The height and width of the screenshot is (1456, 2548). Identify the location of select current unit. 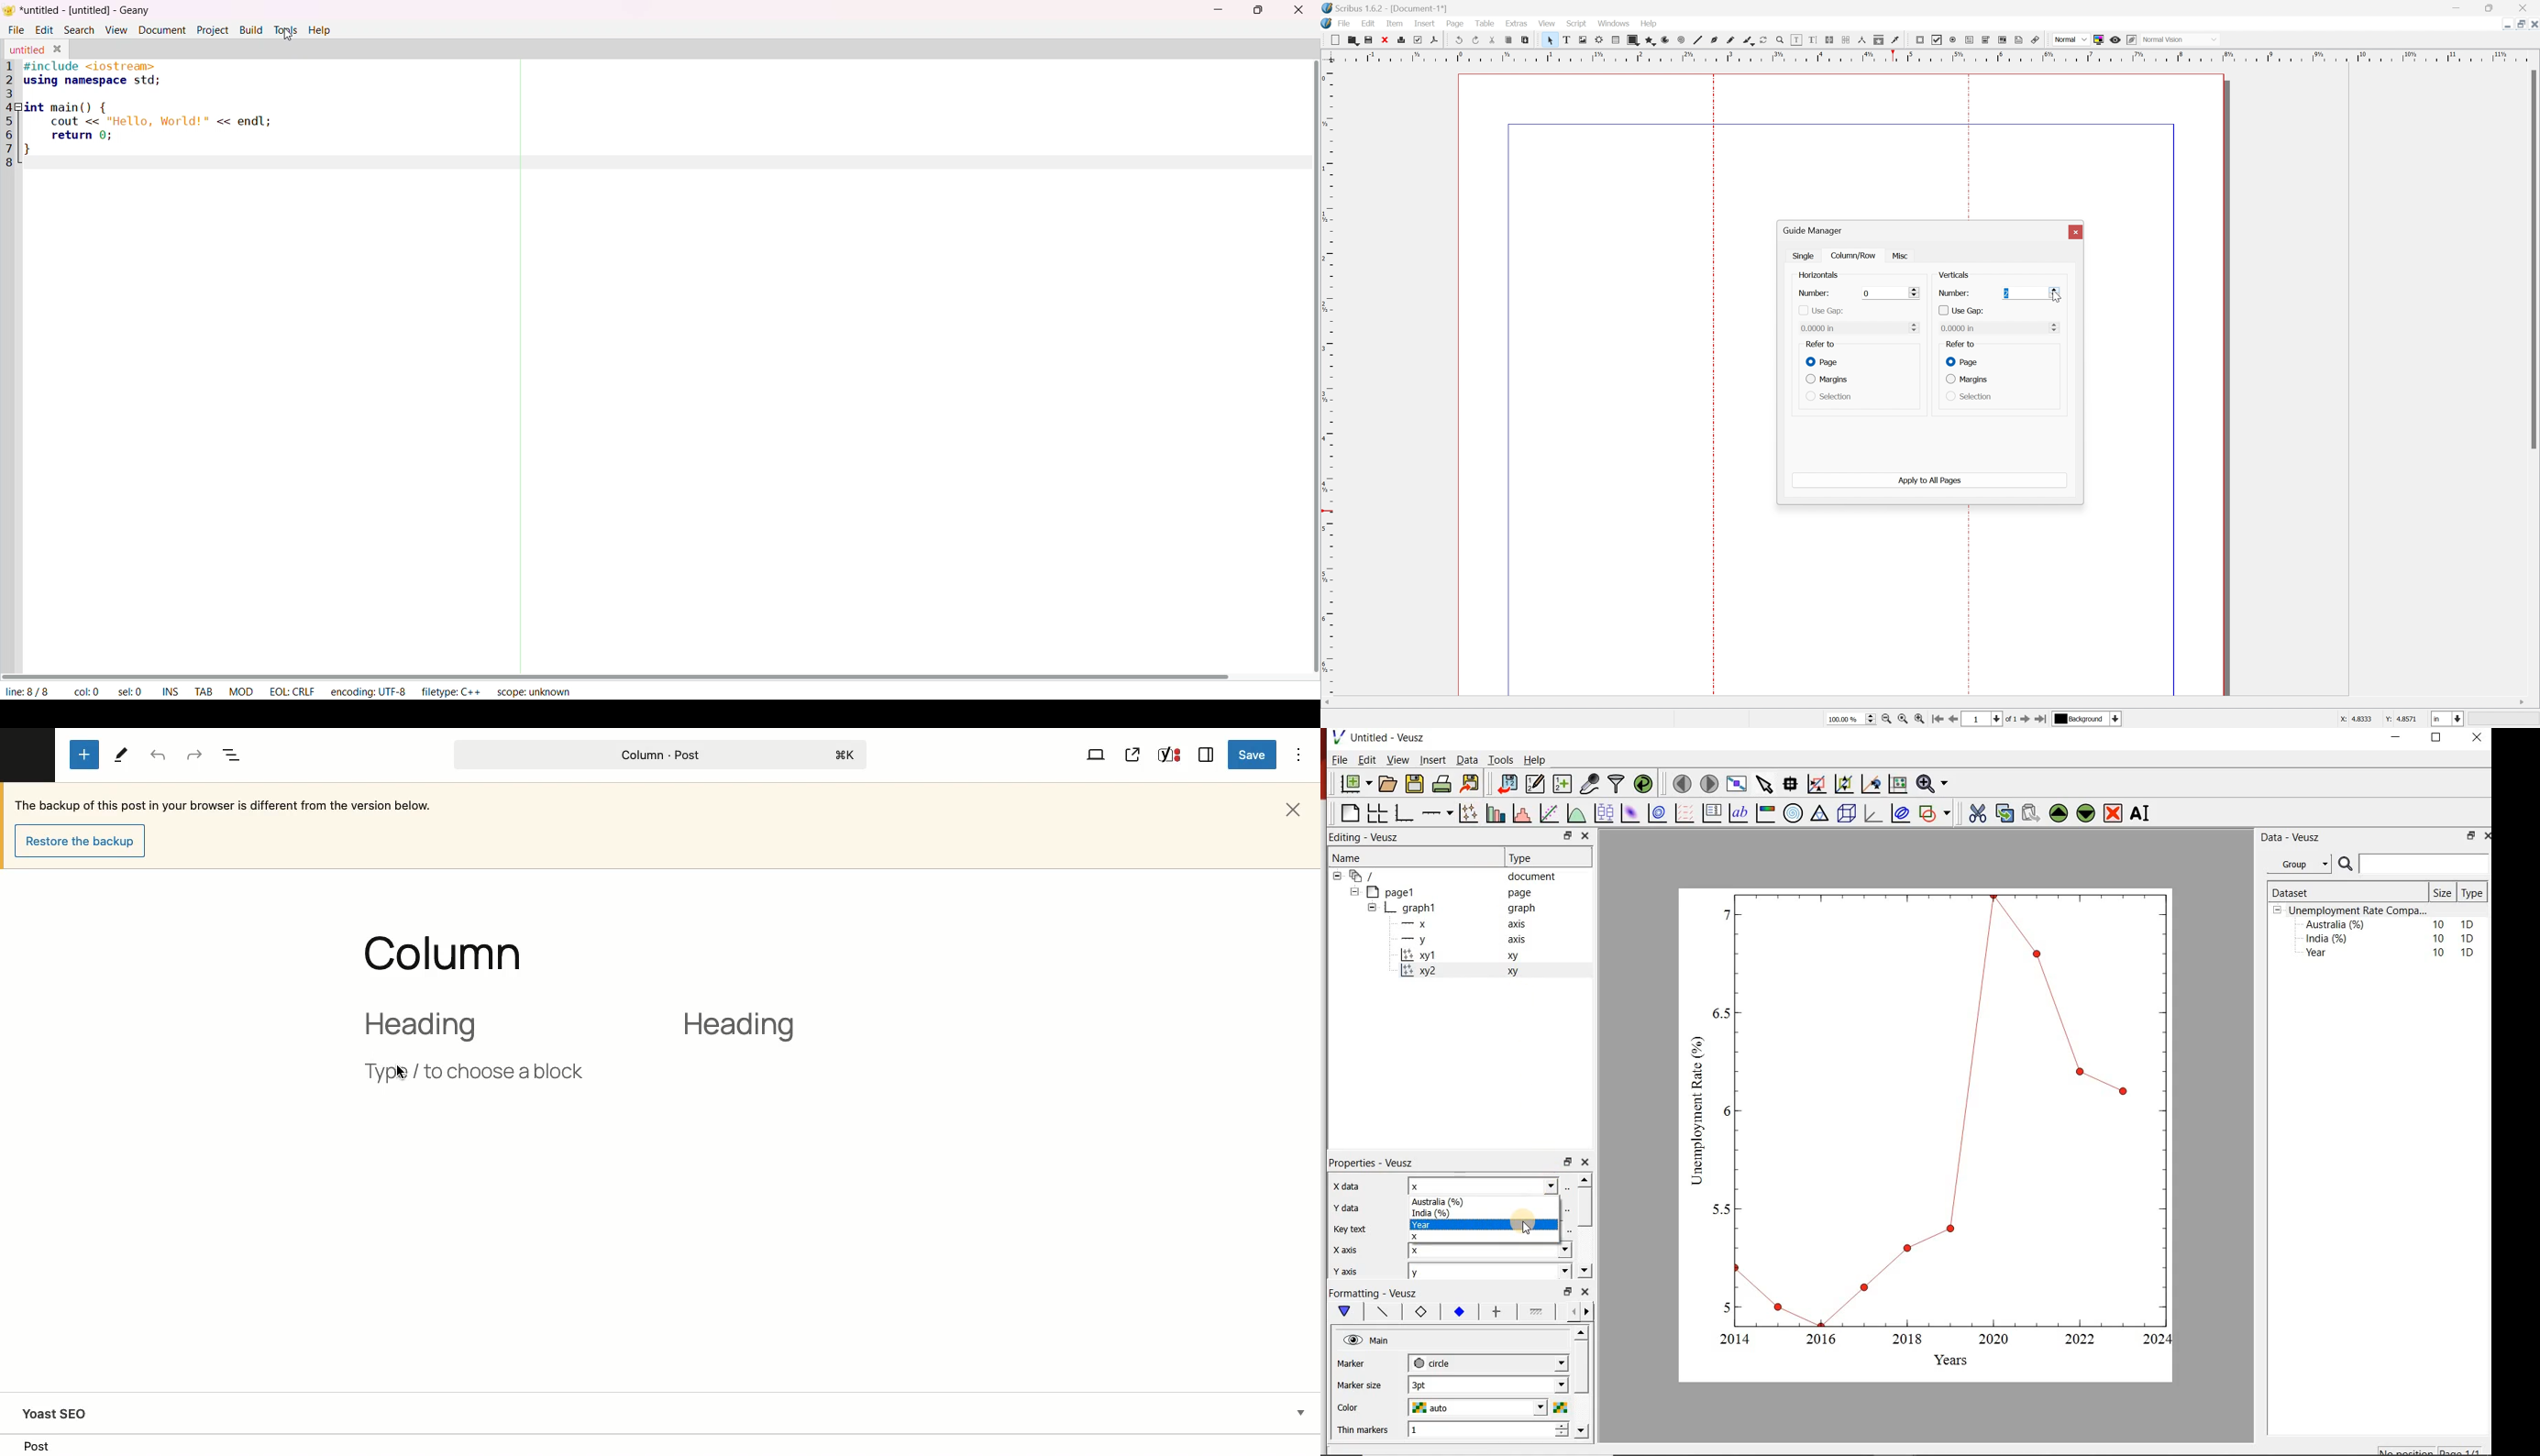
(2447, 718).